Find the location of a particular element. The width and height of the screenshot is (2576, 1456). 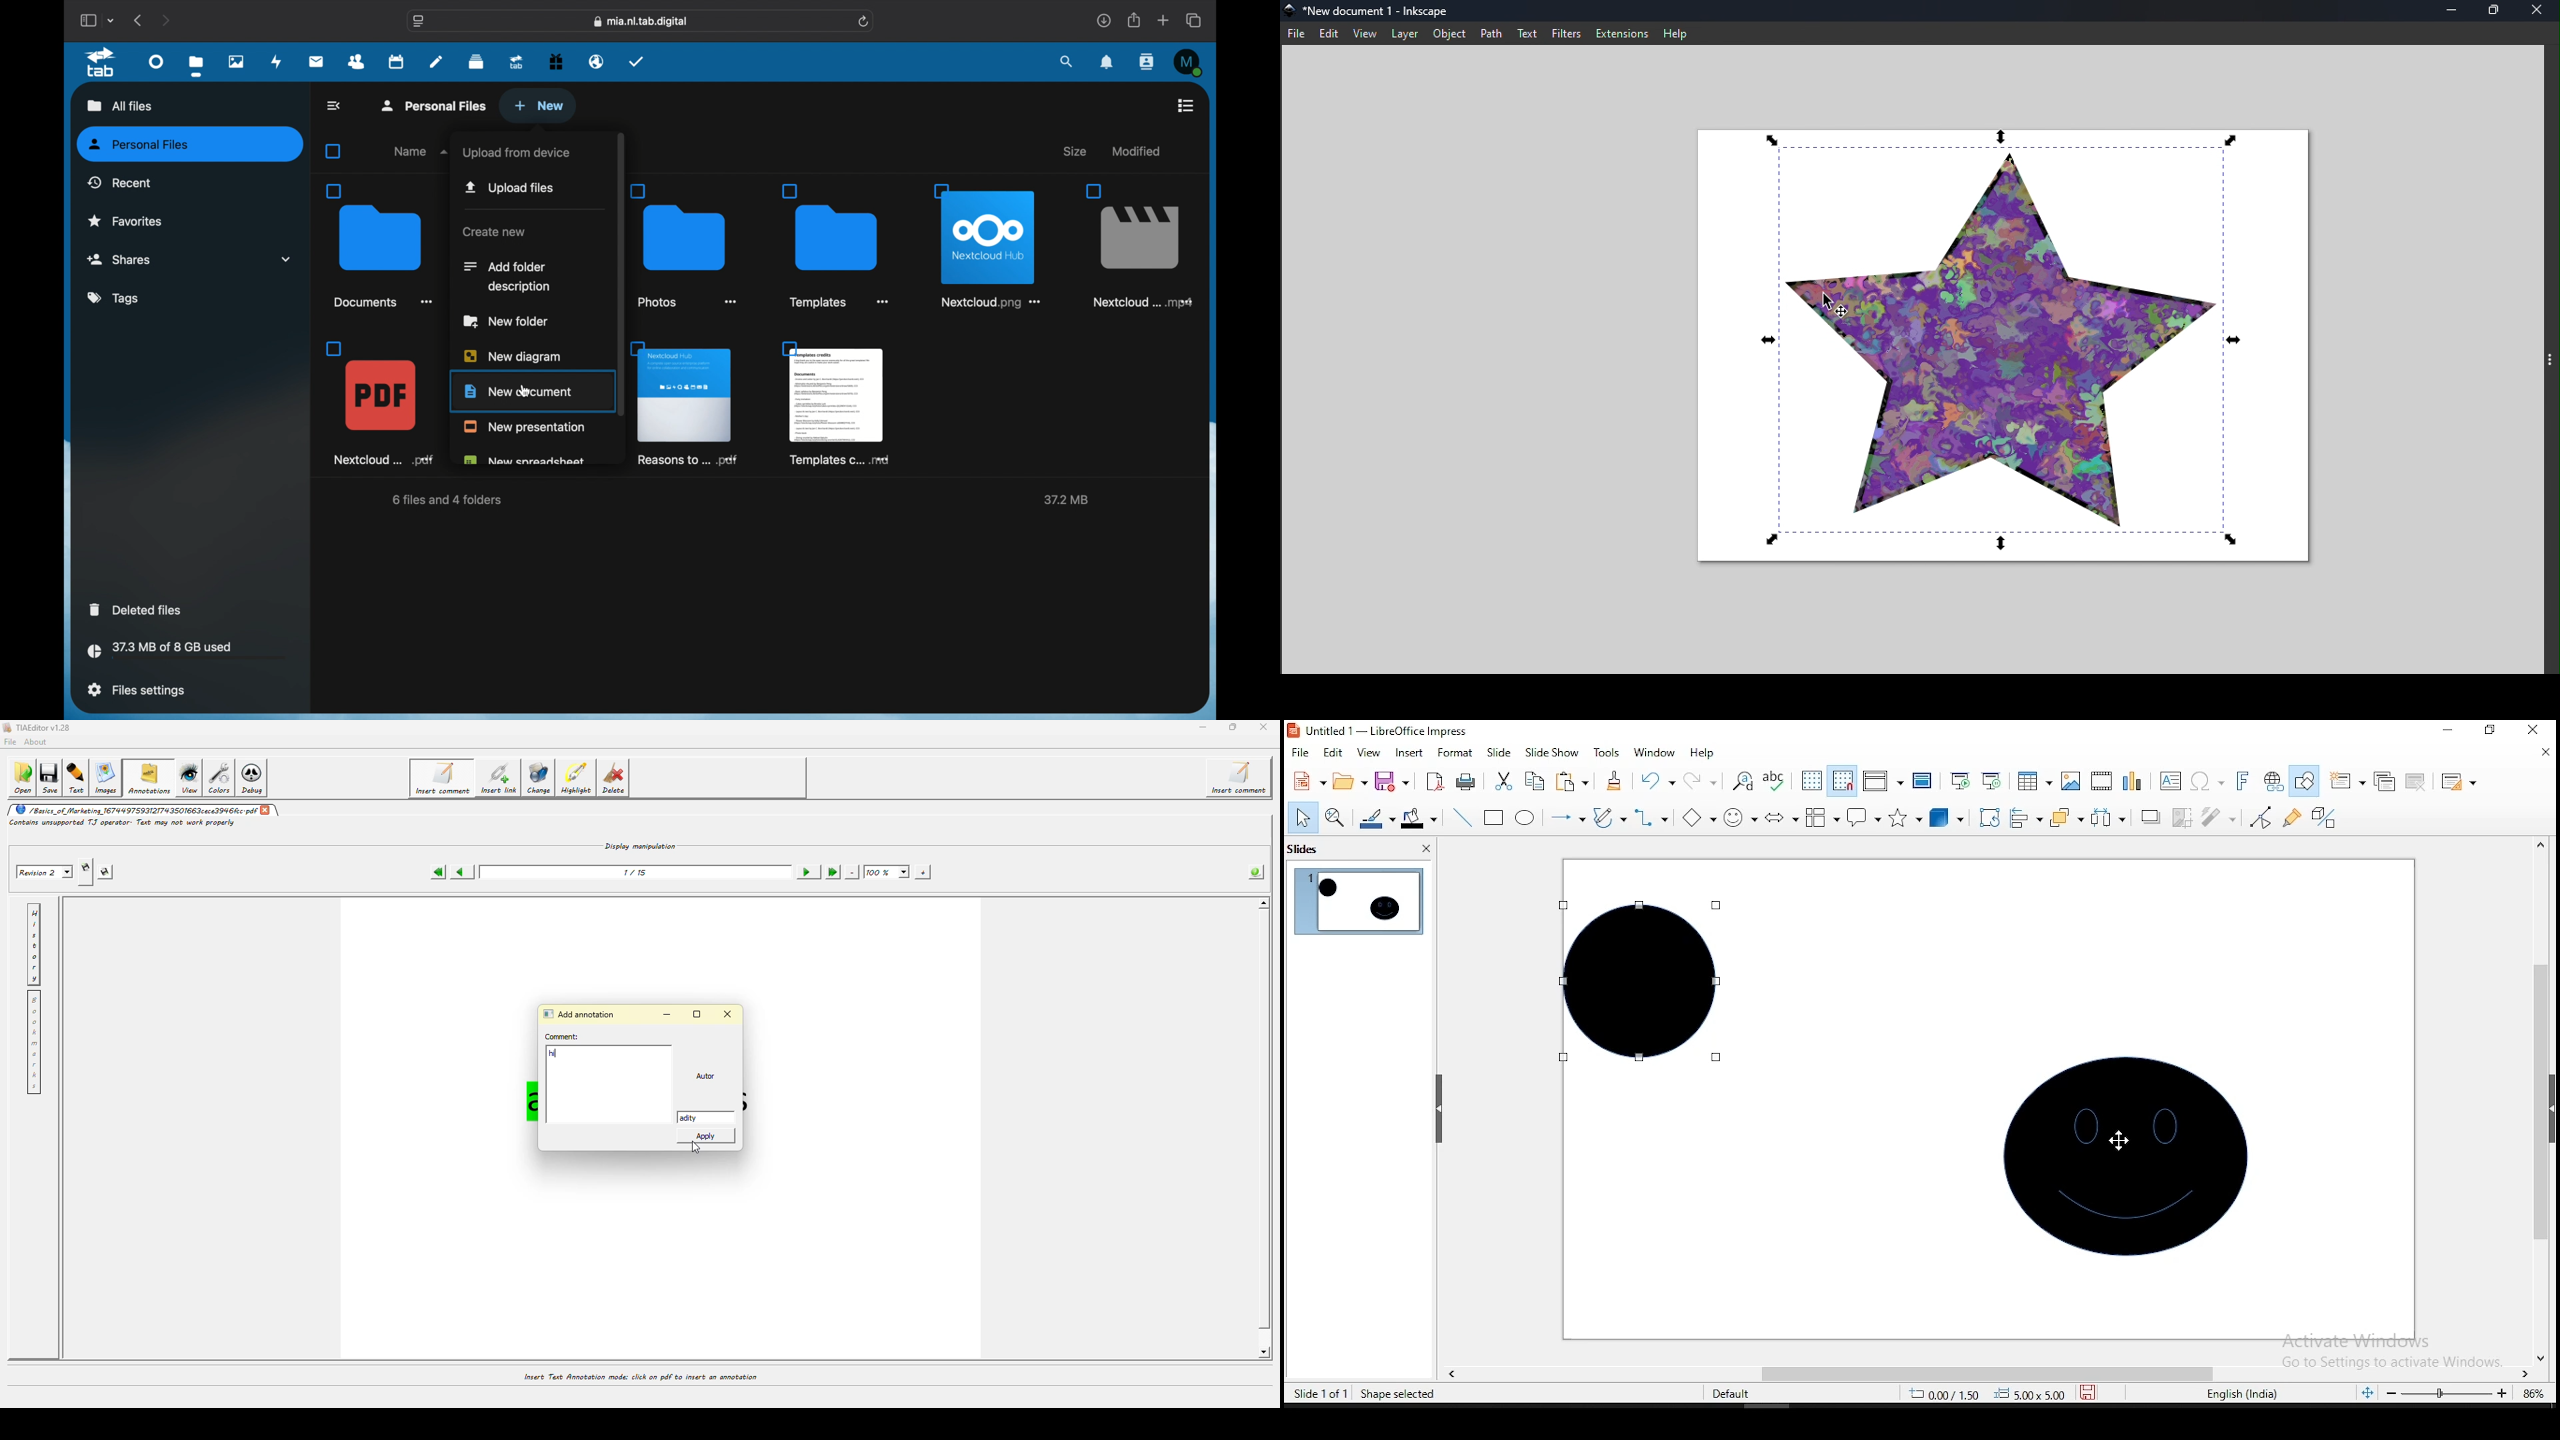

close window is located at coordinates (2540, 731).